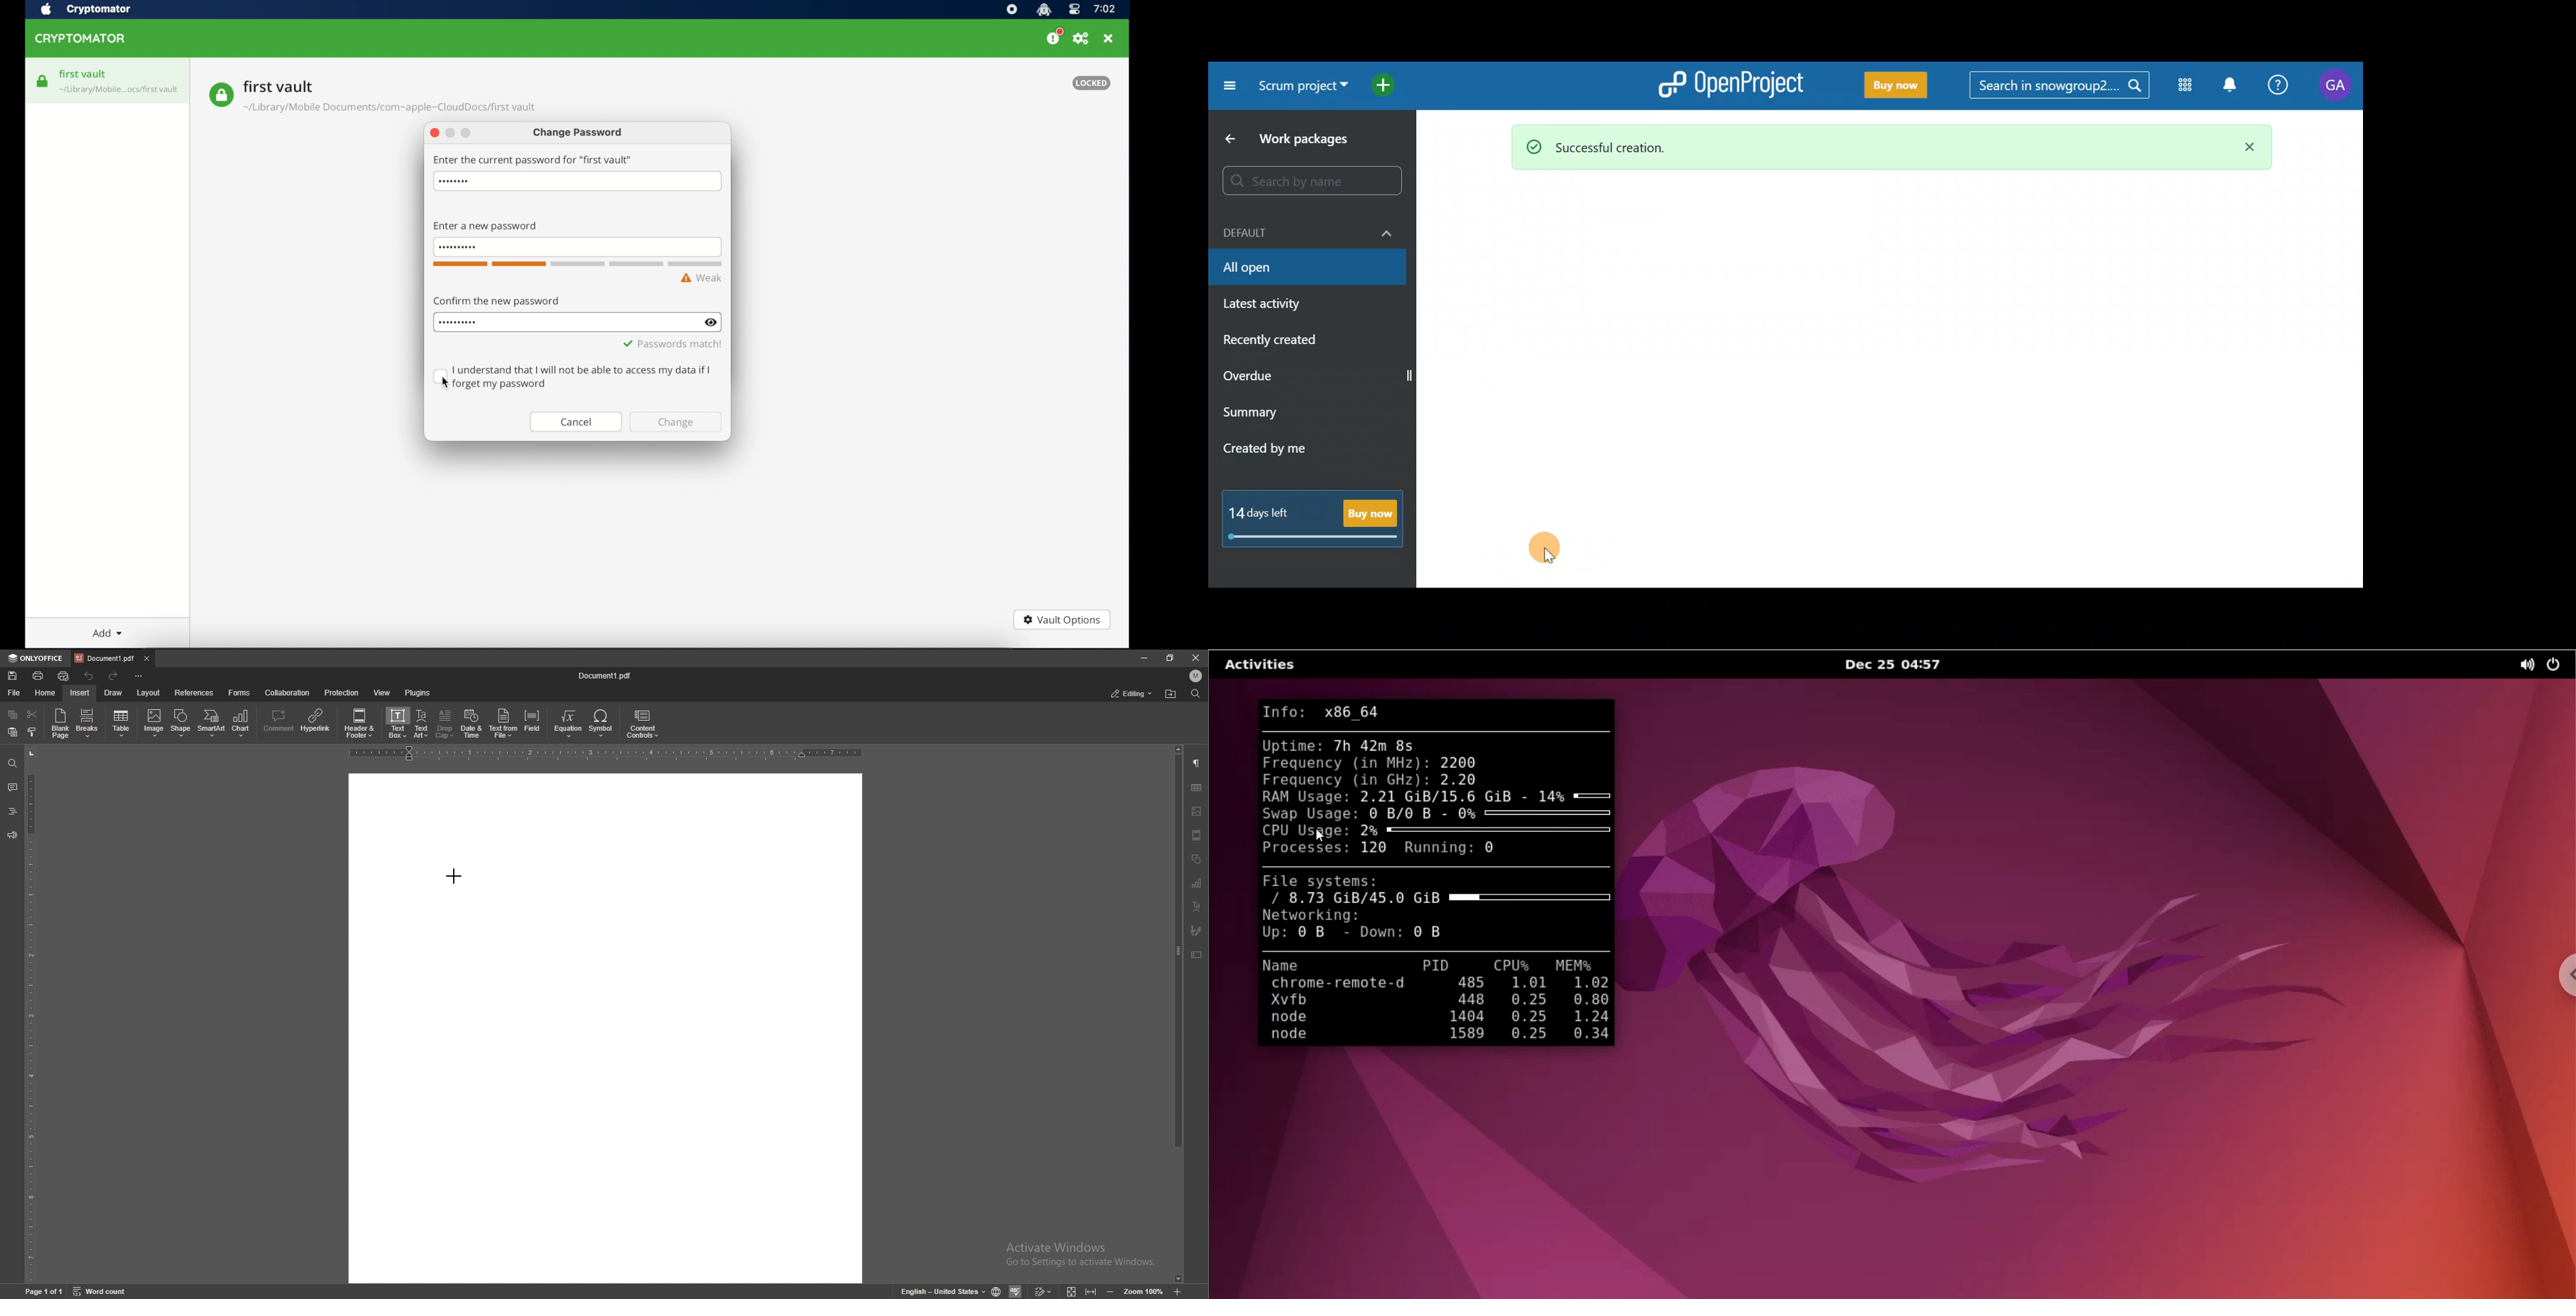  Describe the element at coordinates (113, 693) in the screenshot. I see `draw` at that location.